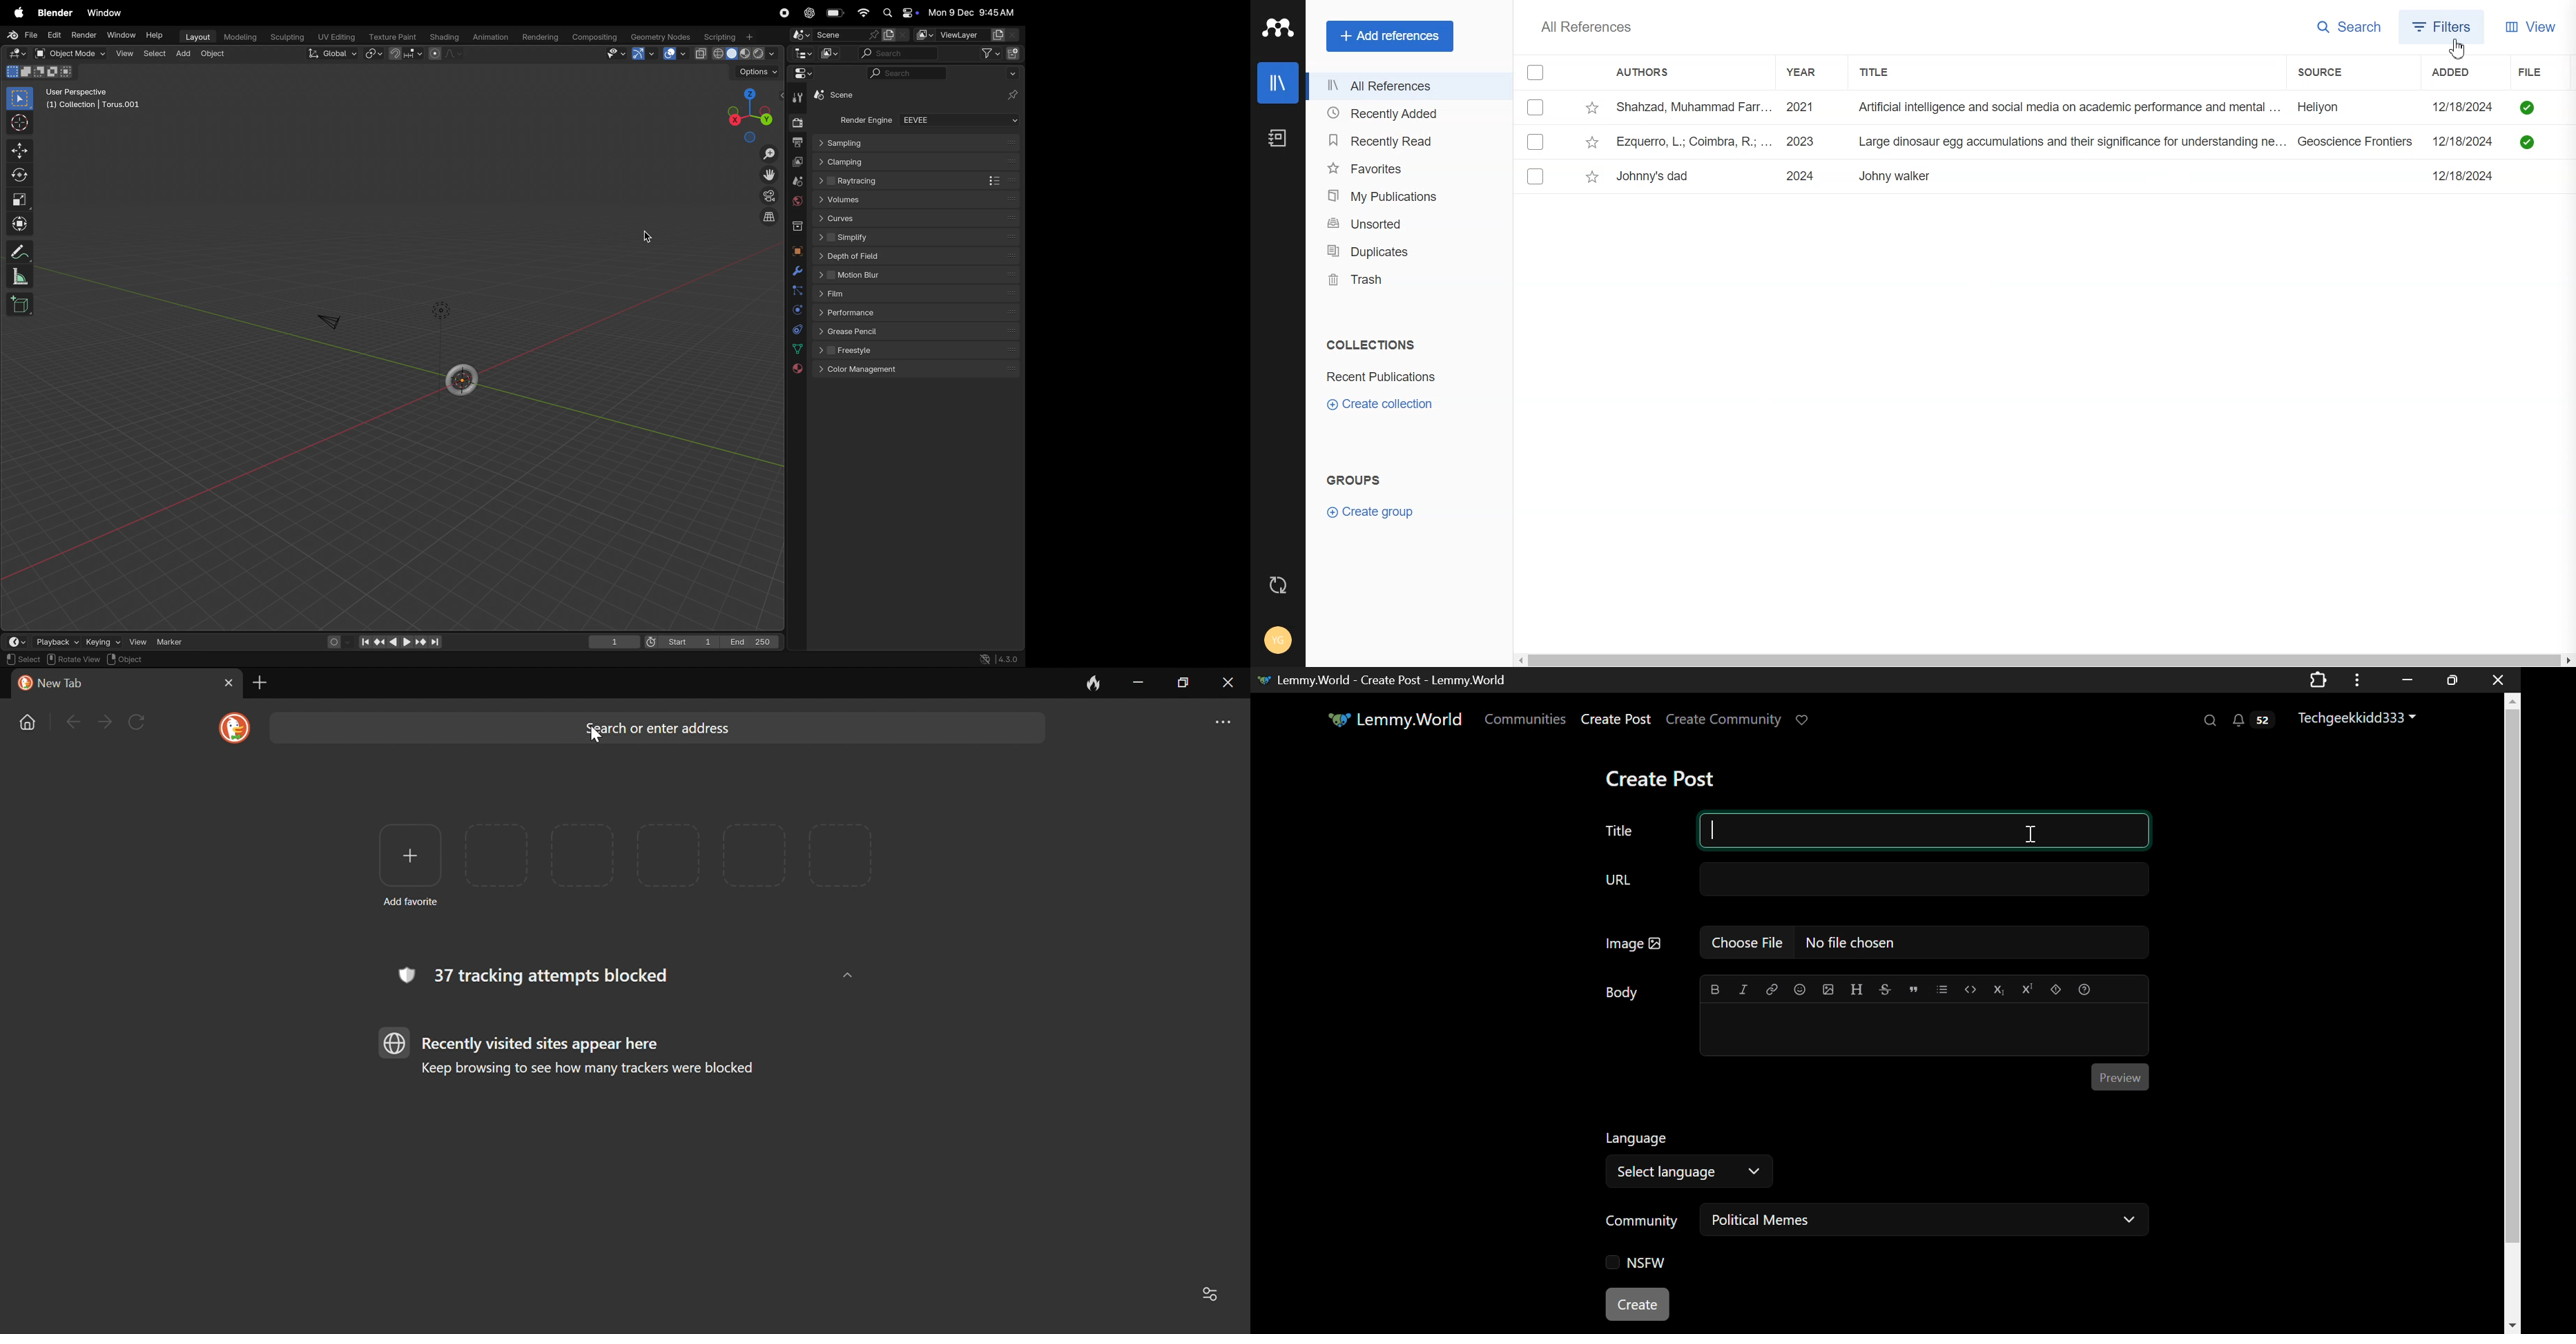 This screenshot has width=2576, height=1344. I want to click on Minimize, so click(1139, 681).